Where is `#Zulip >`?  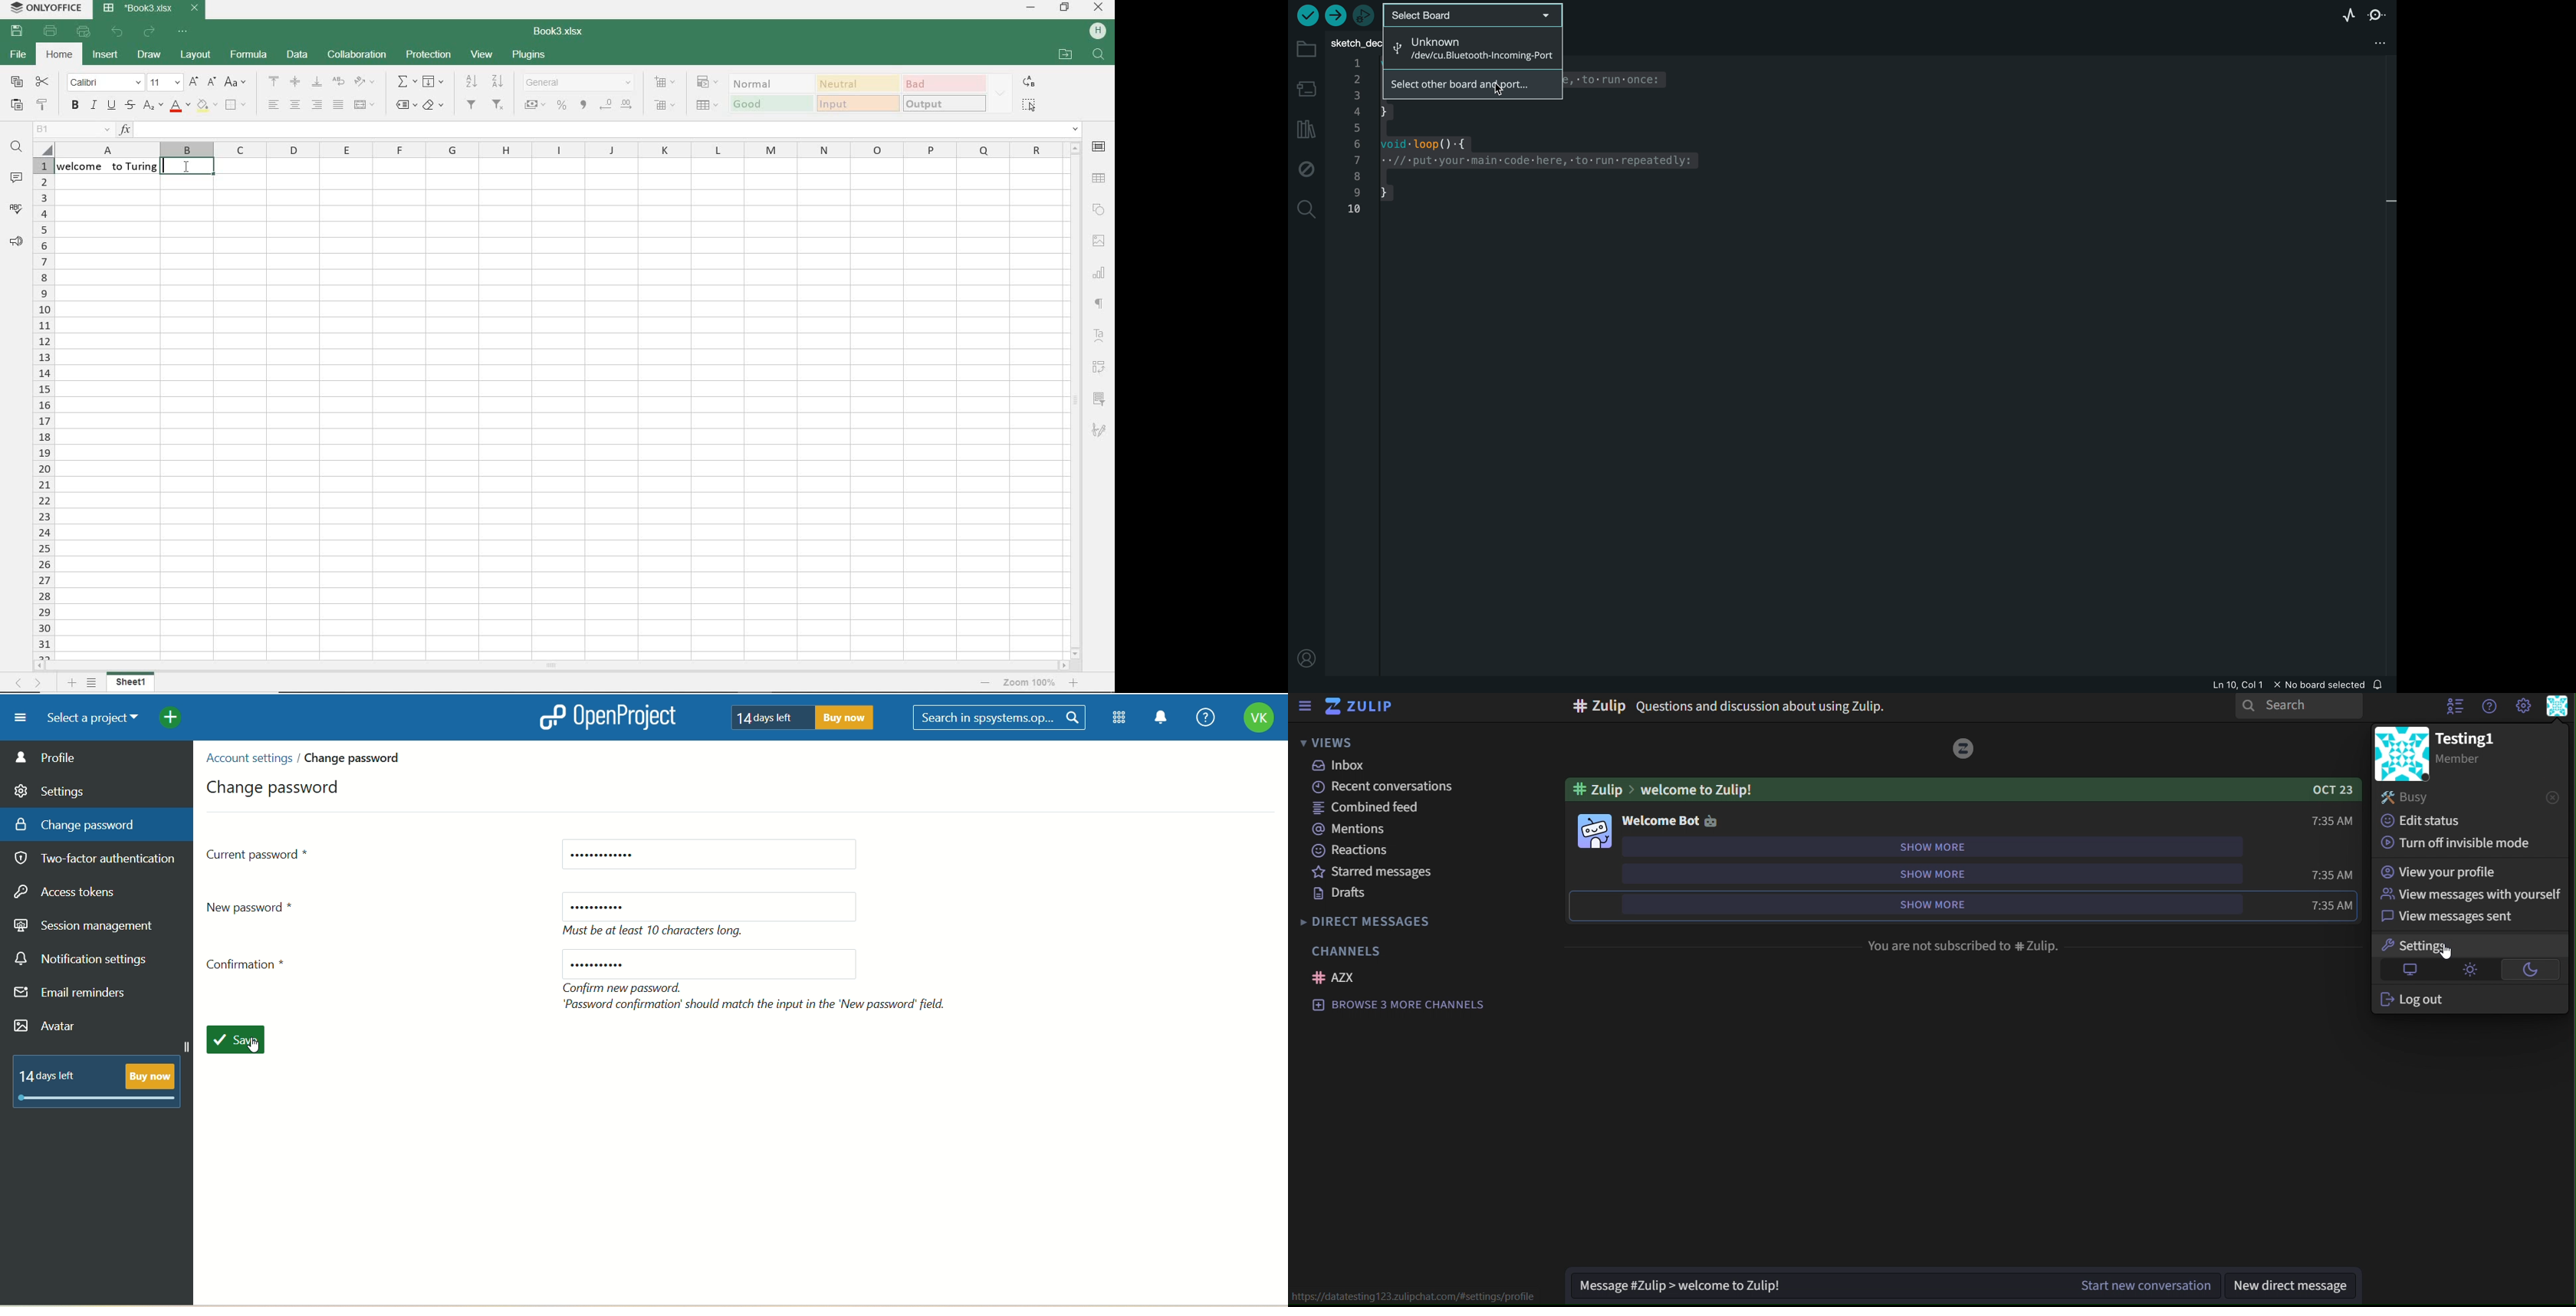
#Zulip > is located at coordinates (1601, 791).